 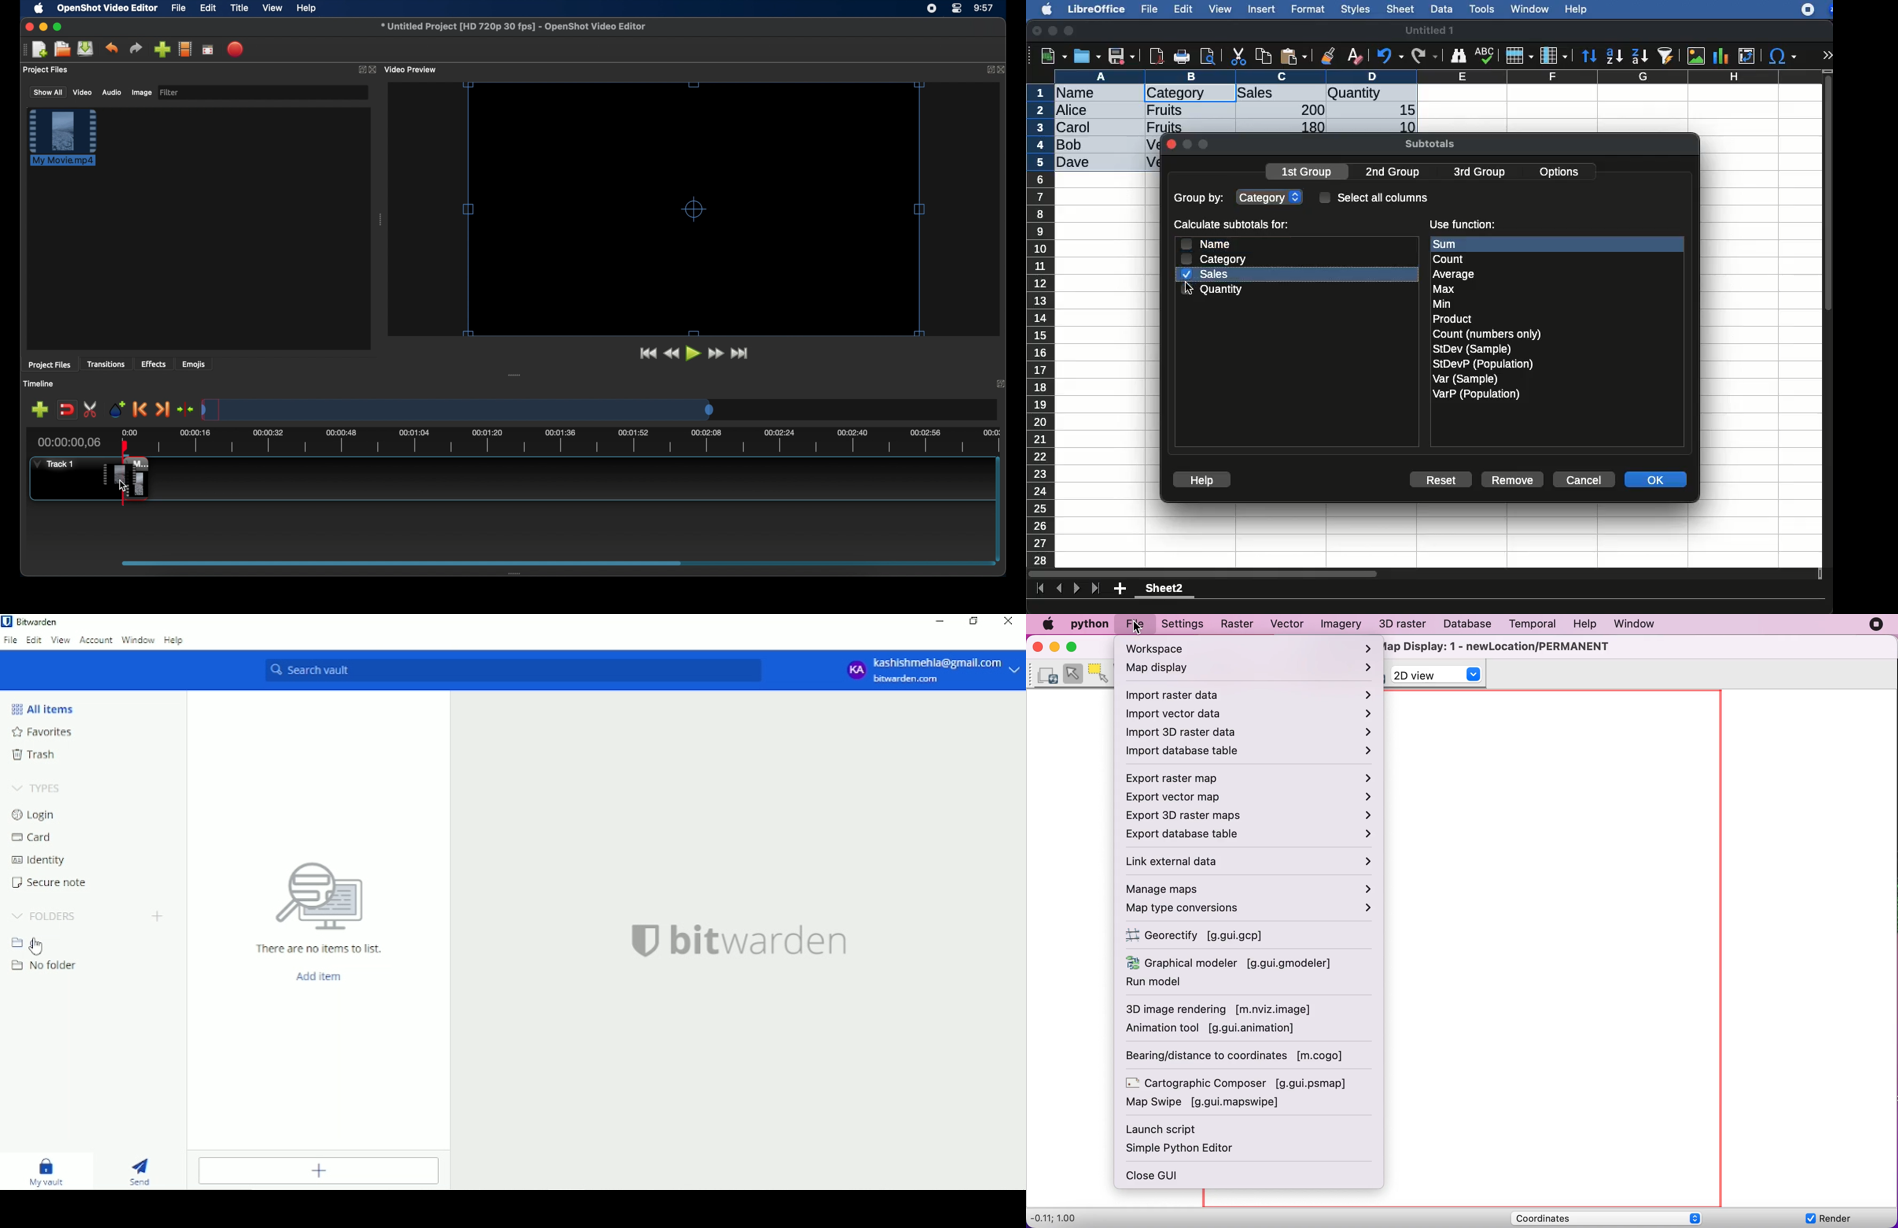 I want to click on clone formatting, so click(x=1328, y=57).